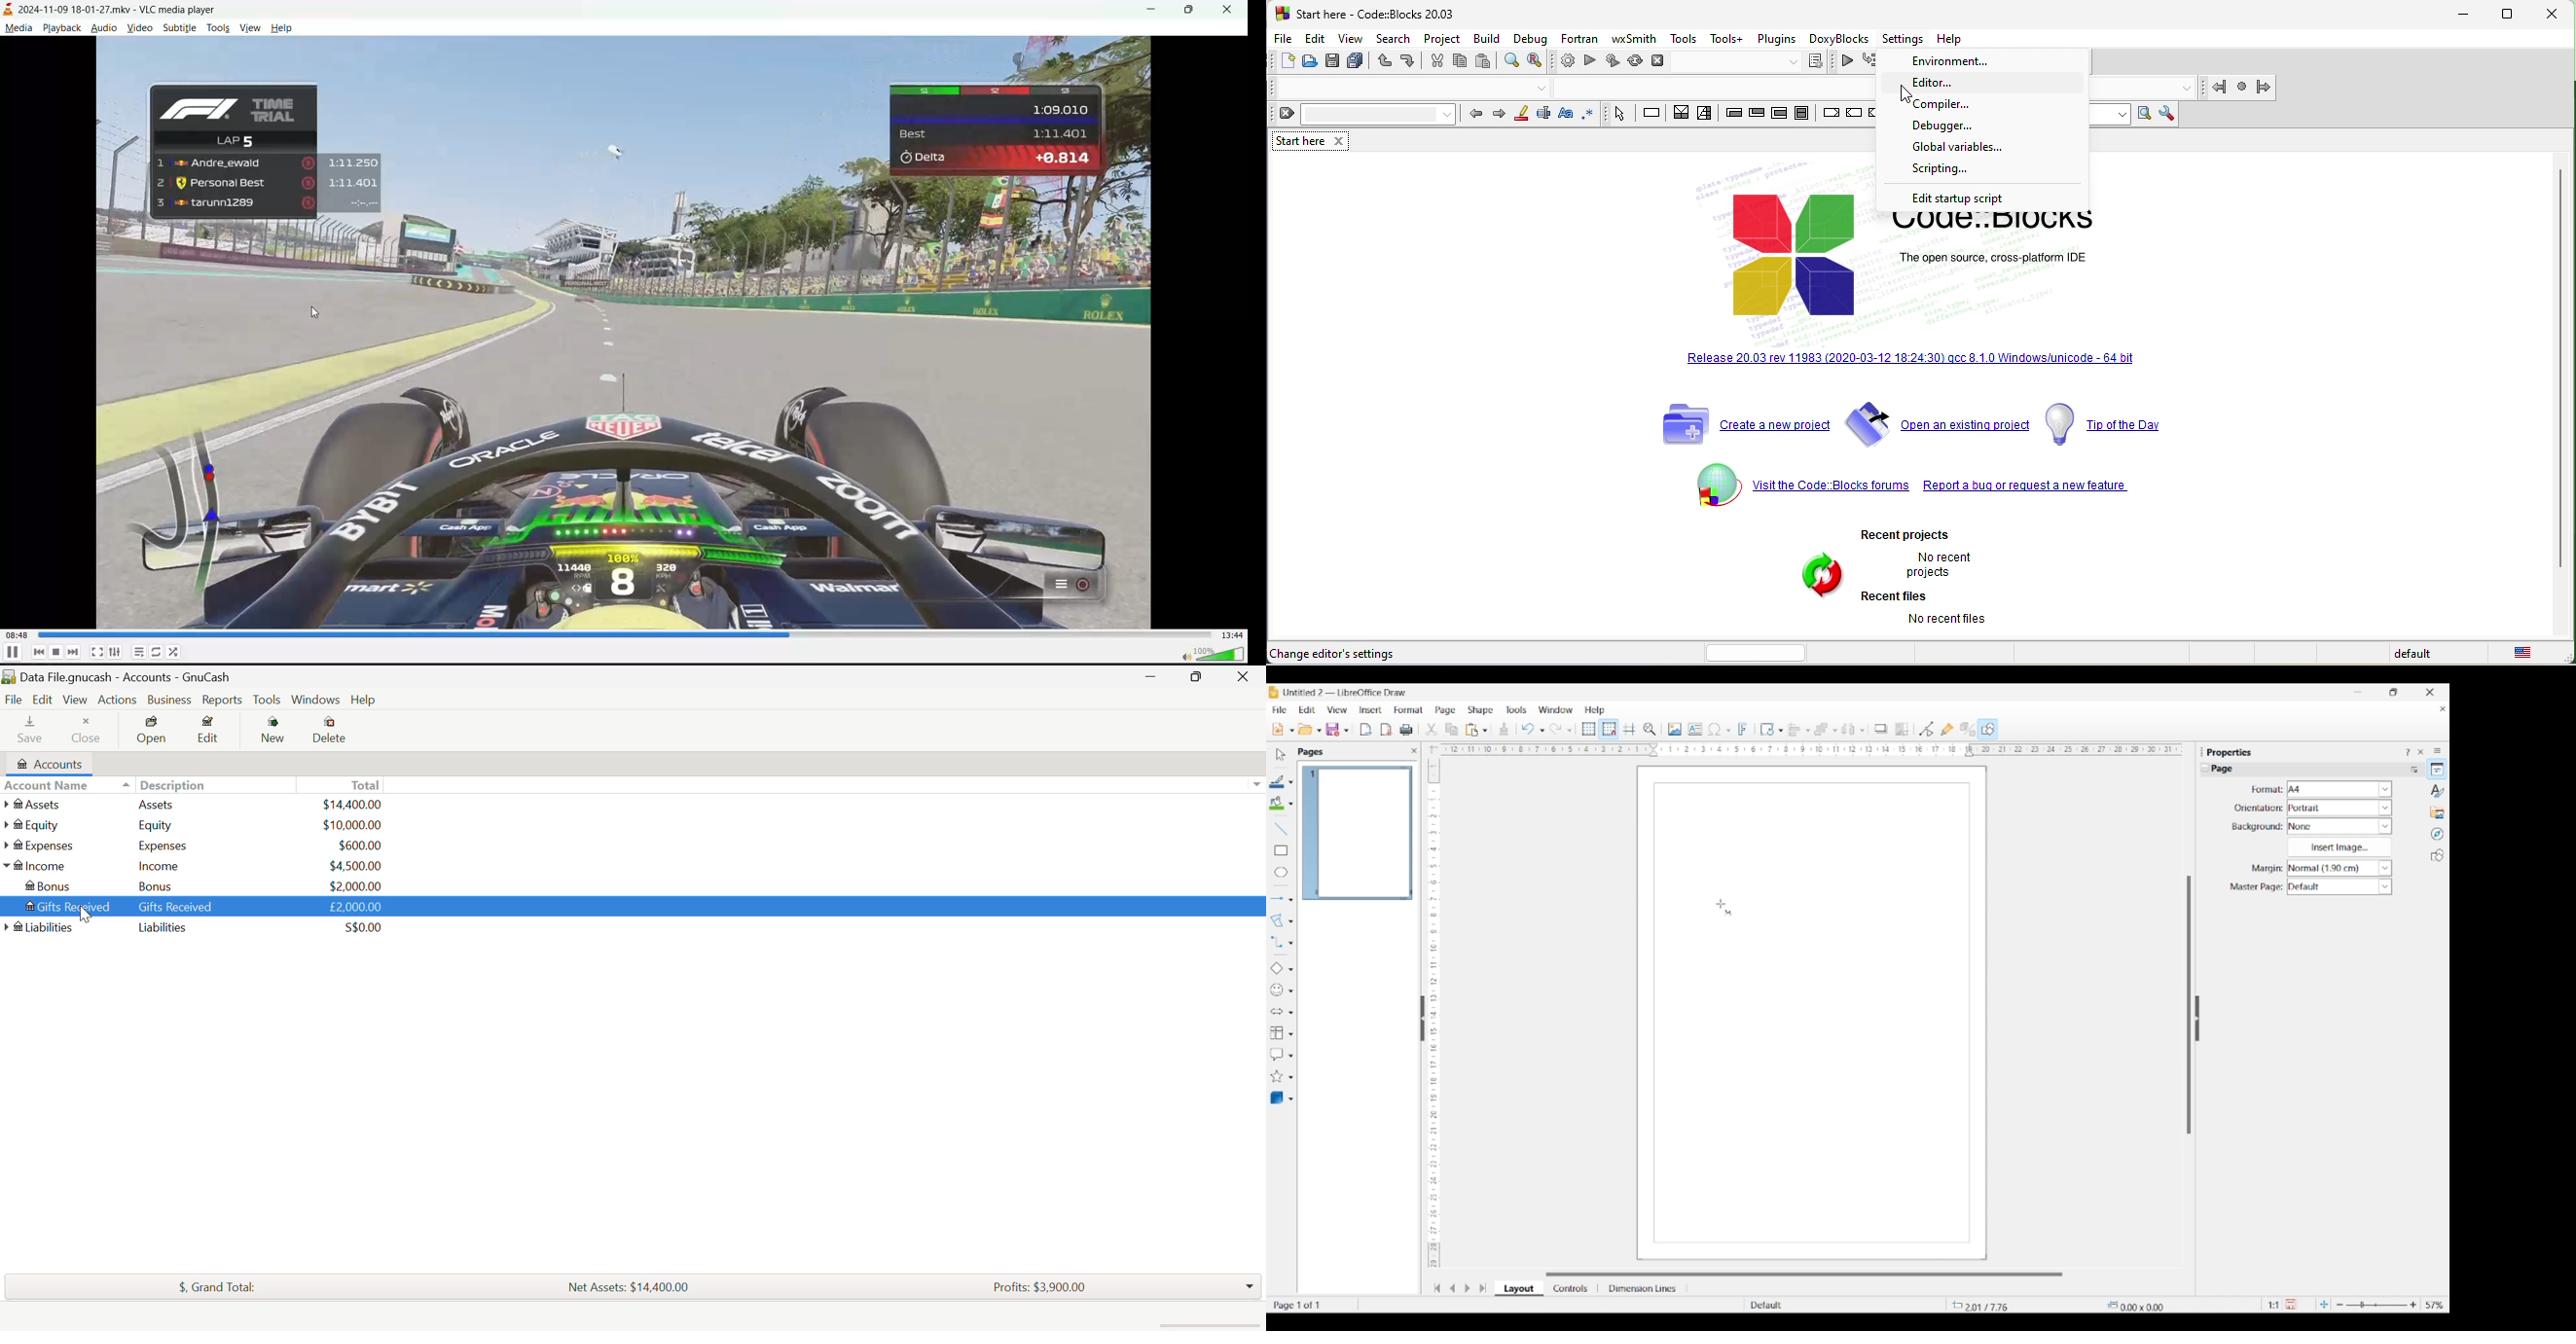  I want to click on scripting, so click(1963, 170).